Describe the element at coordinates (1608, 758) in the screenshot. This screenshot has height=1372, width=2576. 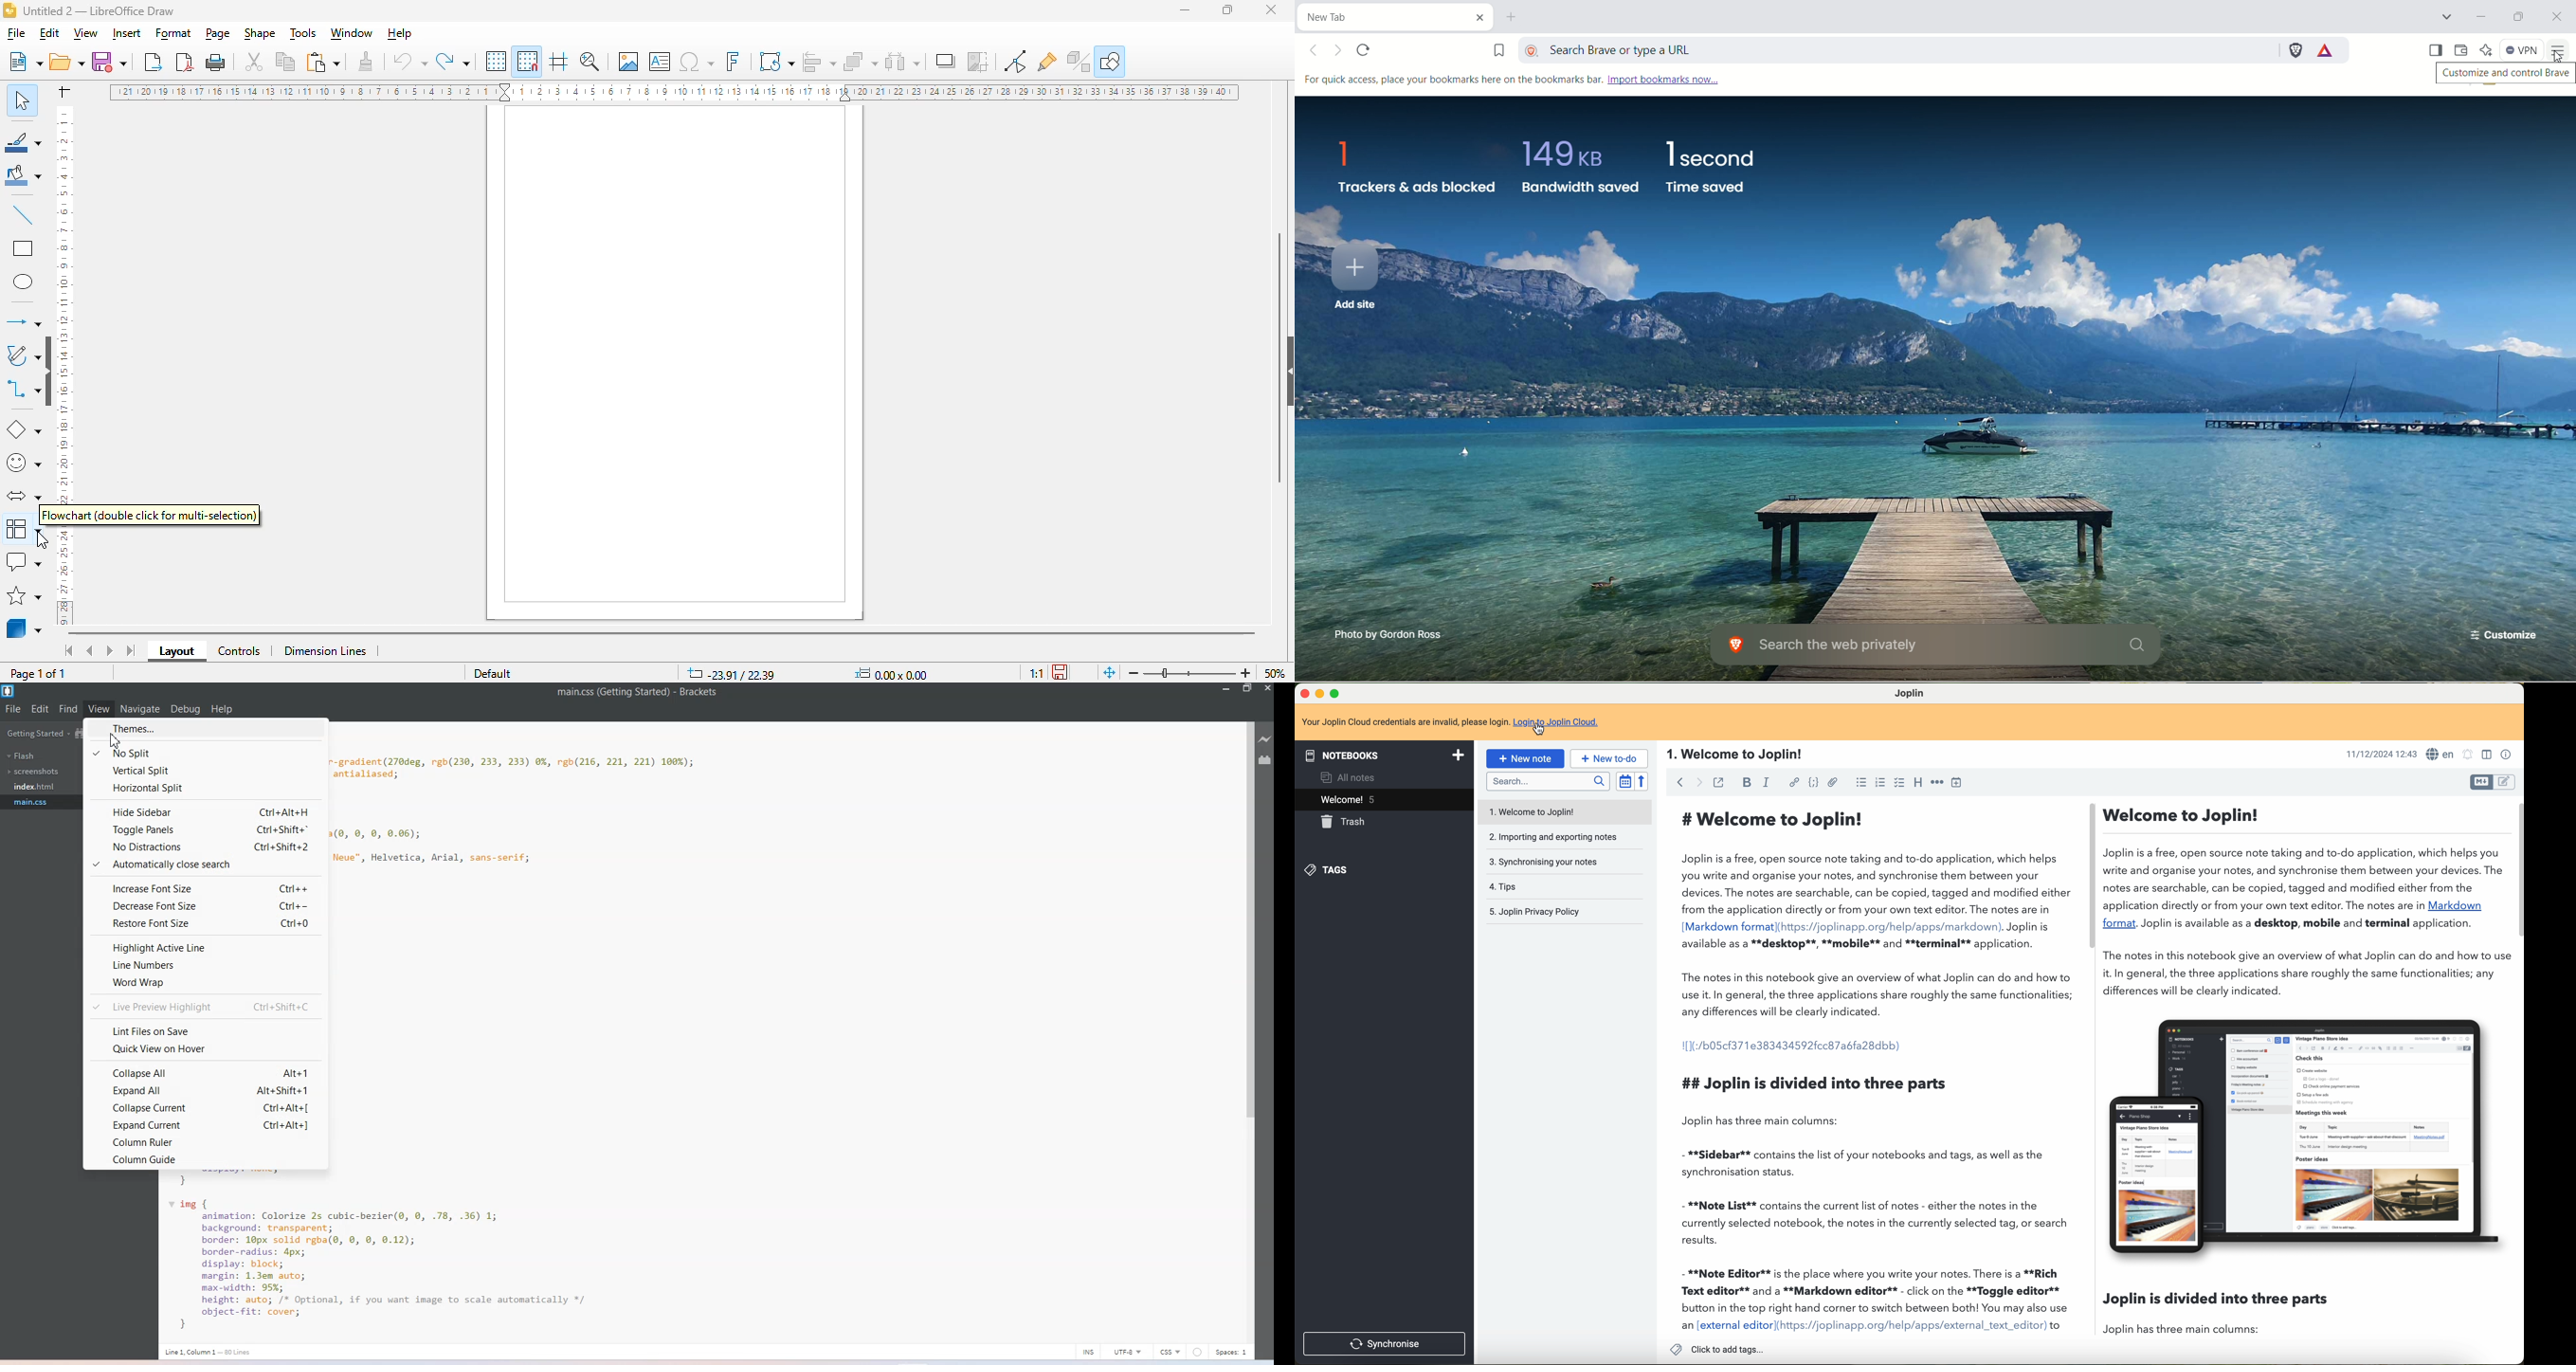
I see `new to-do` at that location.